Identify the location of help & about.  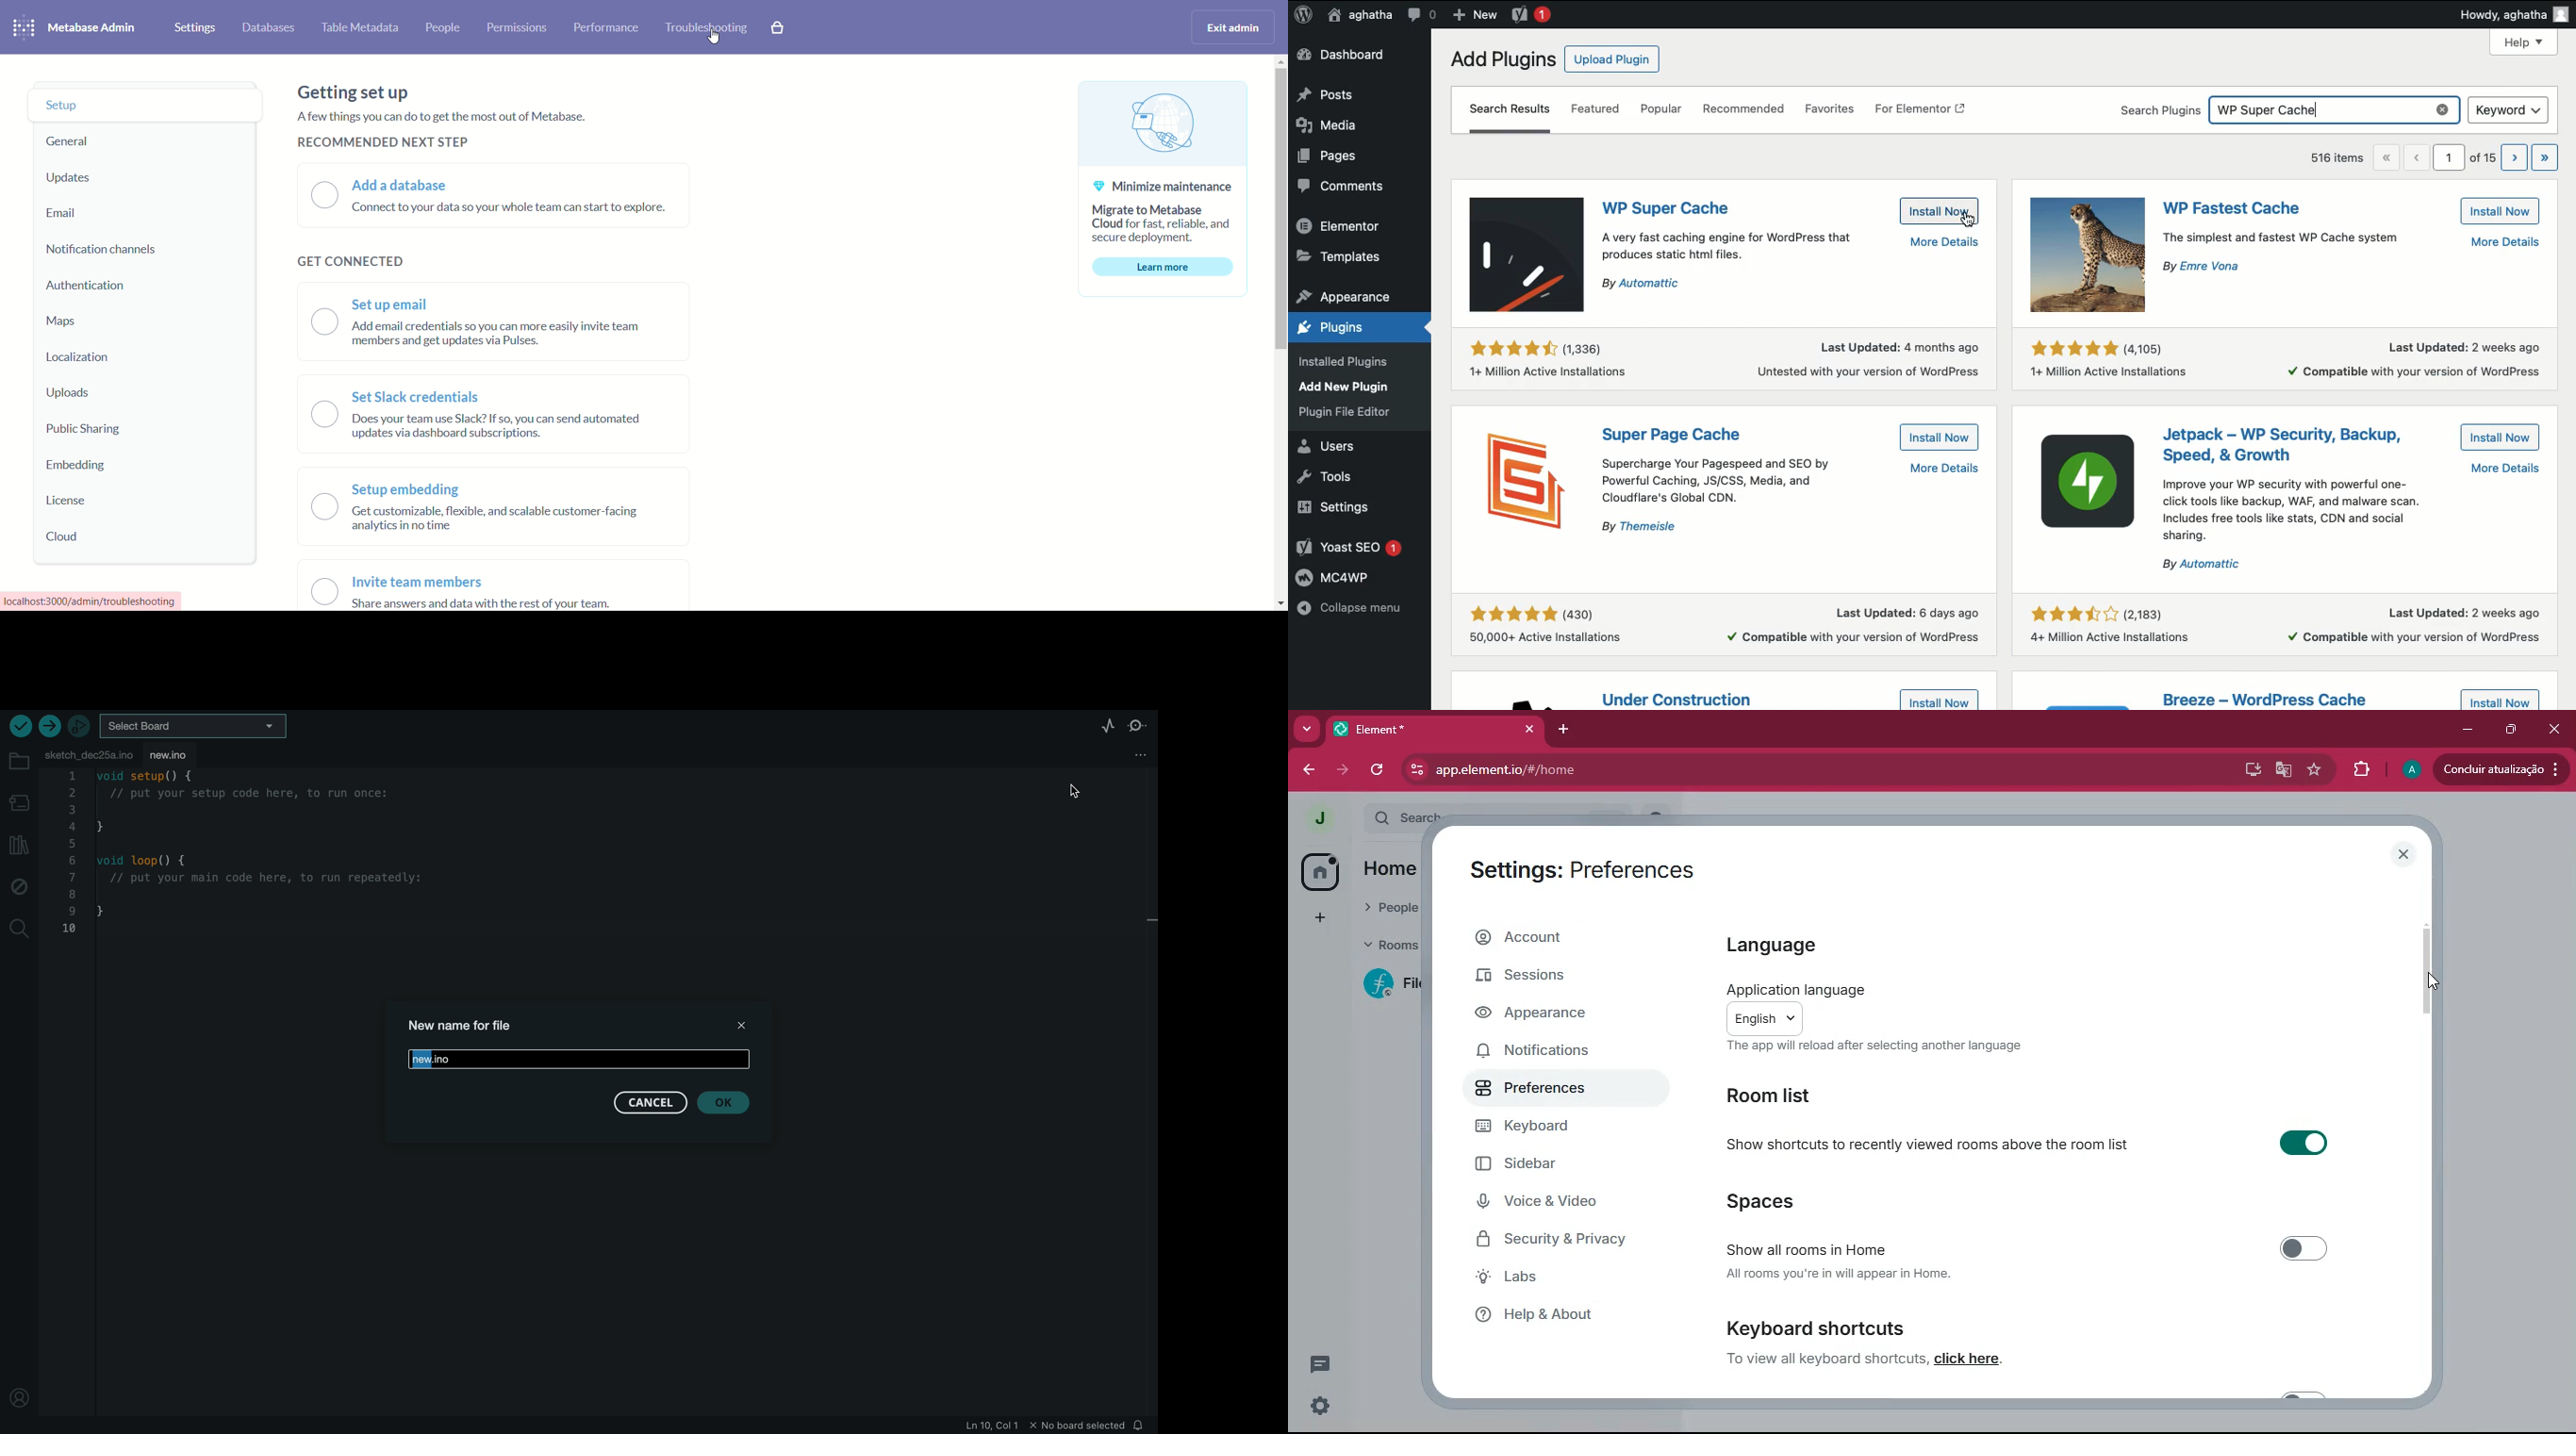
(1556, 1315).